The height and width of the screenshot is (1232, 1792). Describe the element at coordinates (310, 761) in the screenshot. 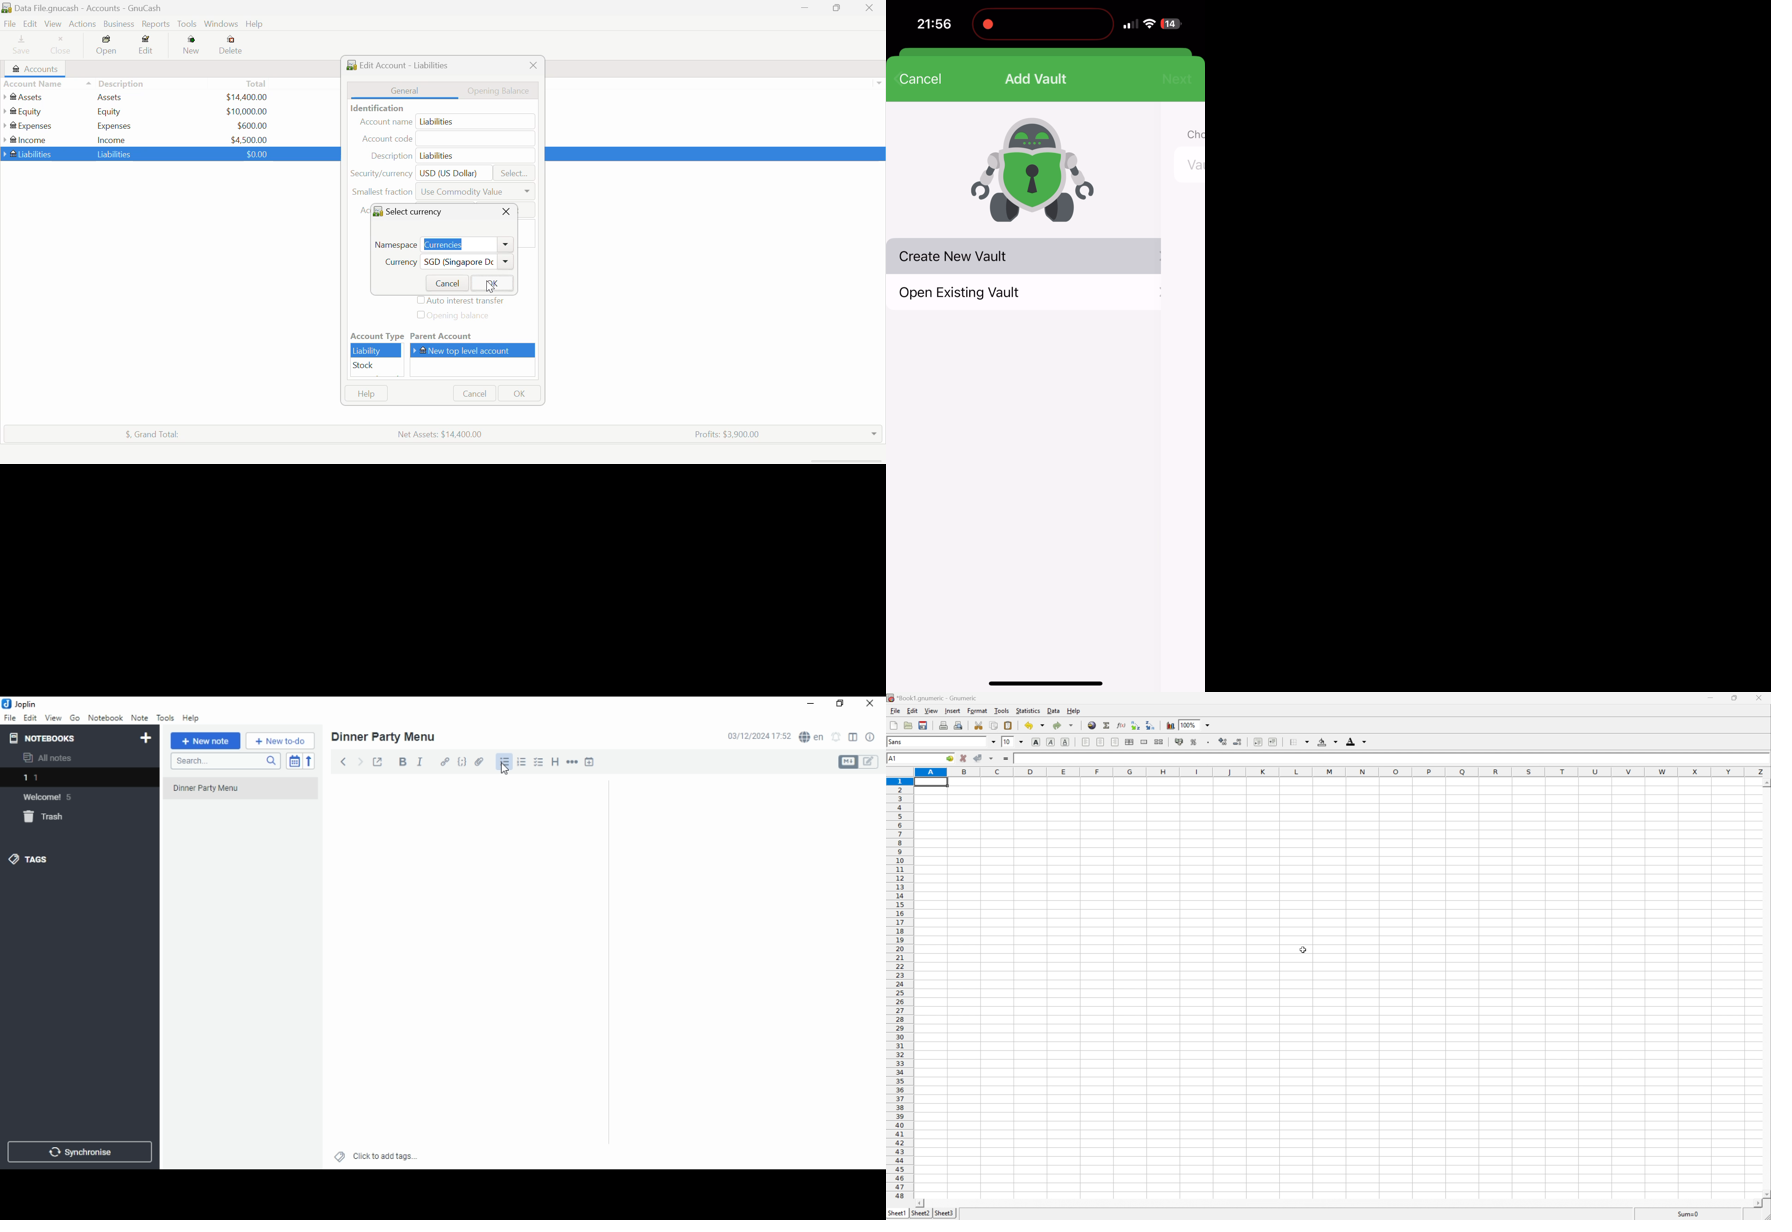

I see `reverse sort order` at that location.